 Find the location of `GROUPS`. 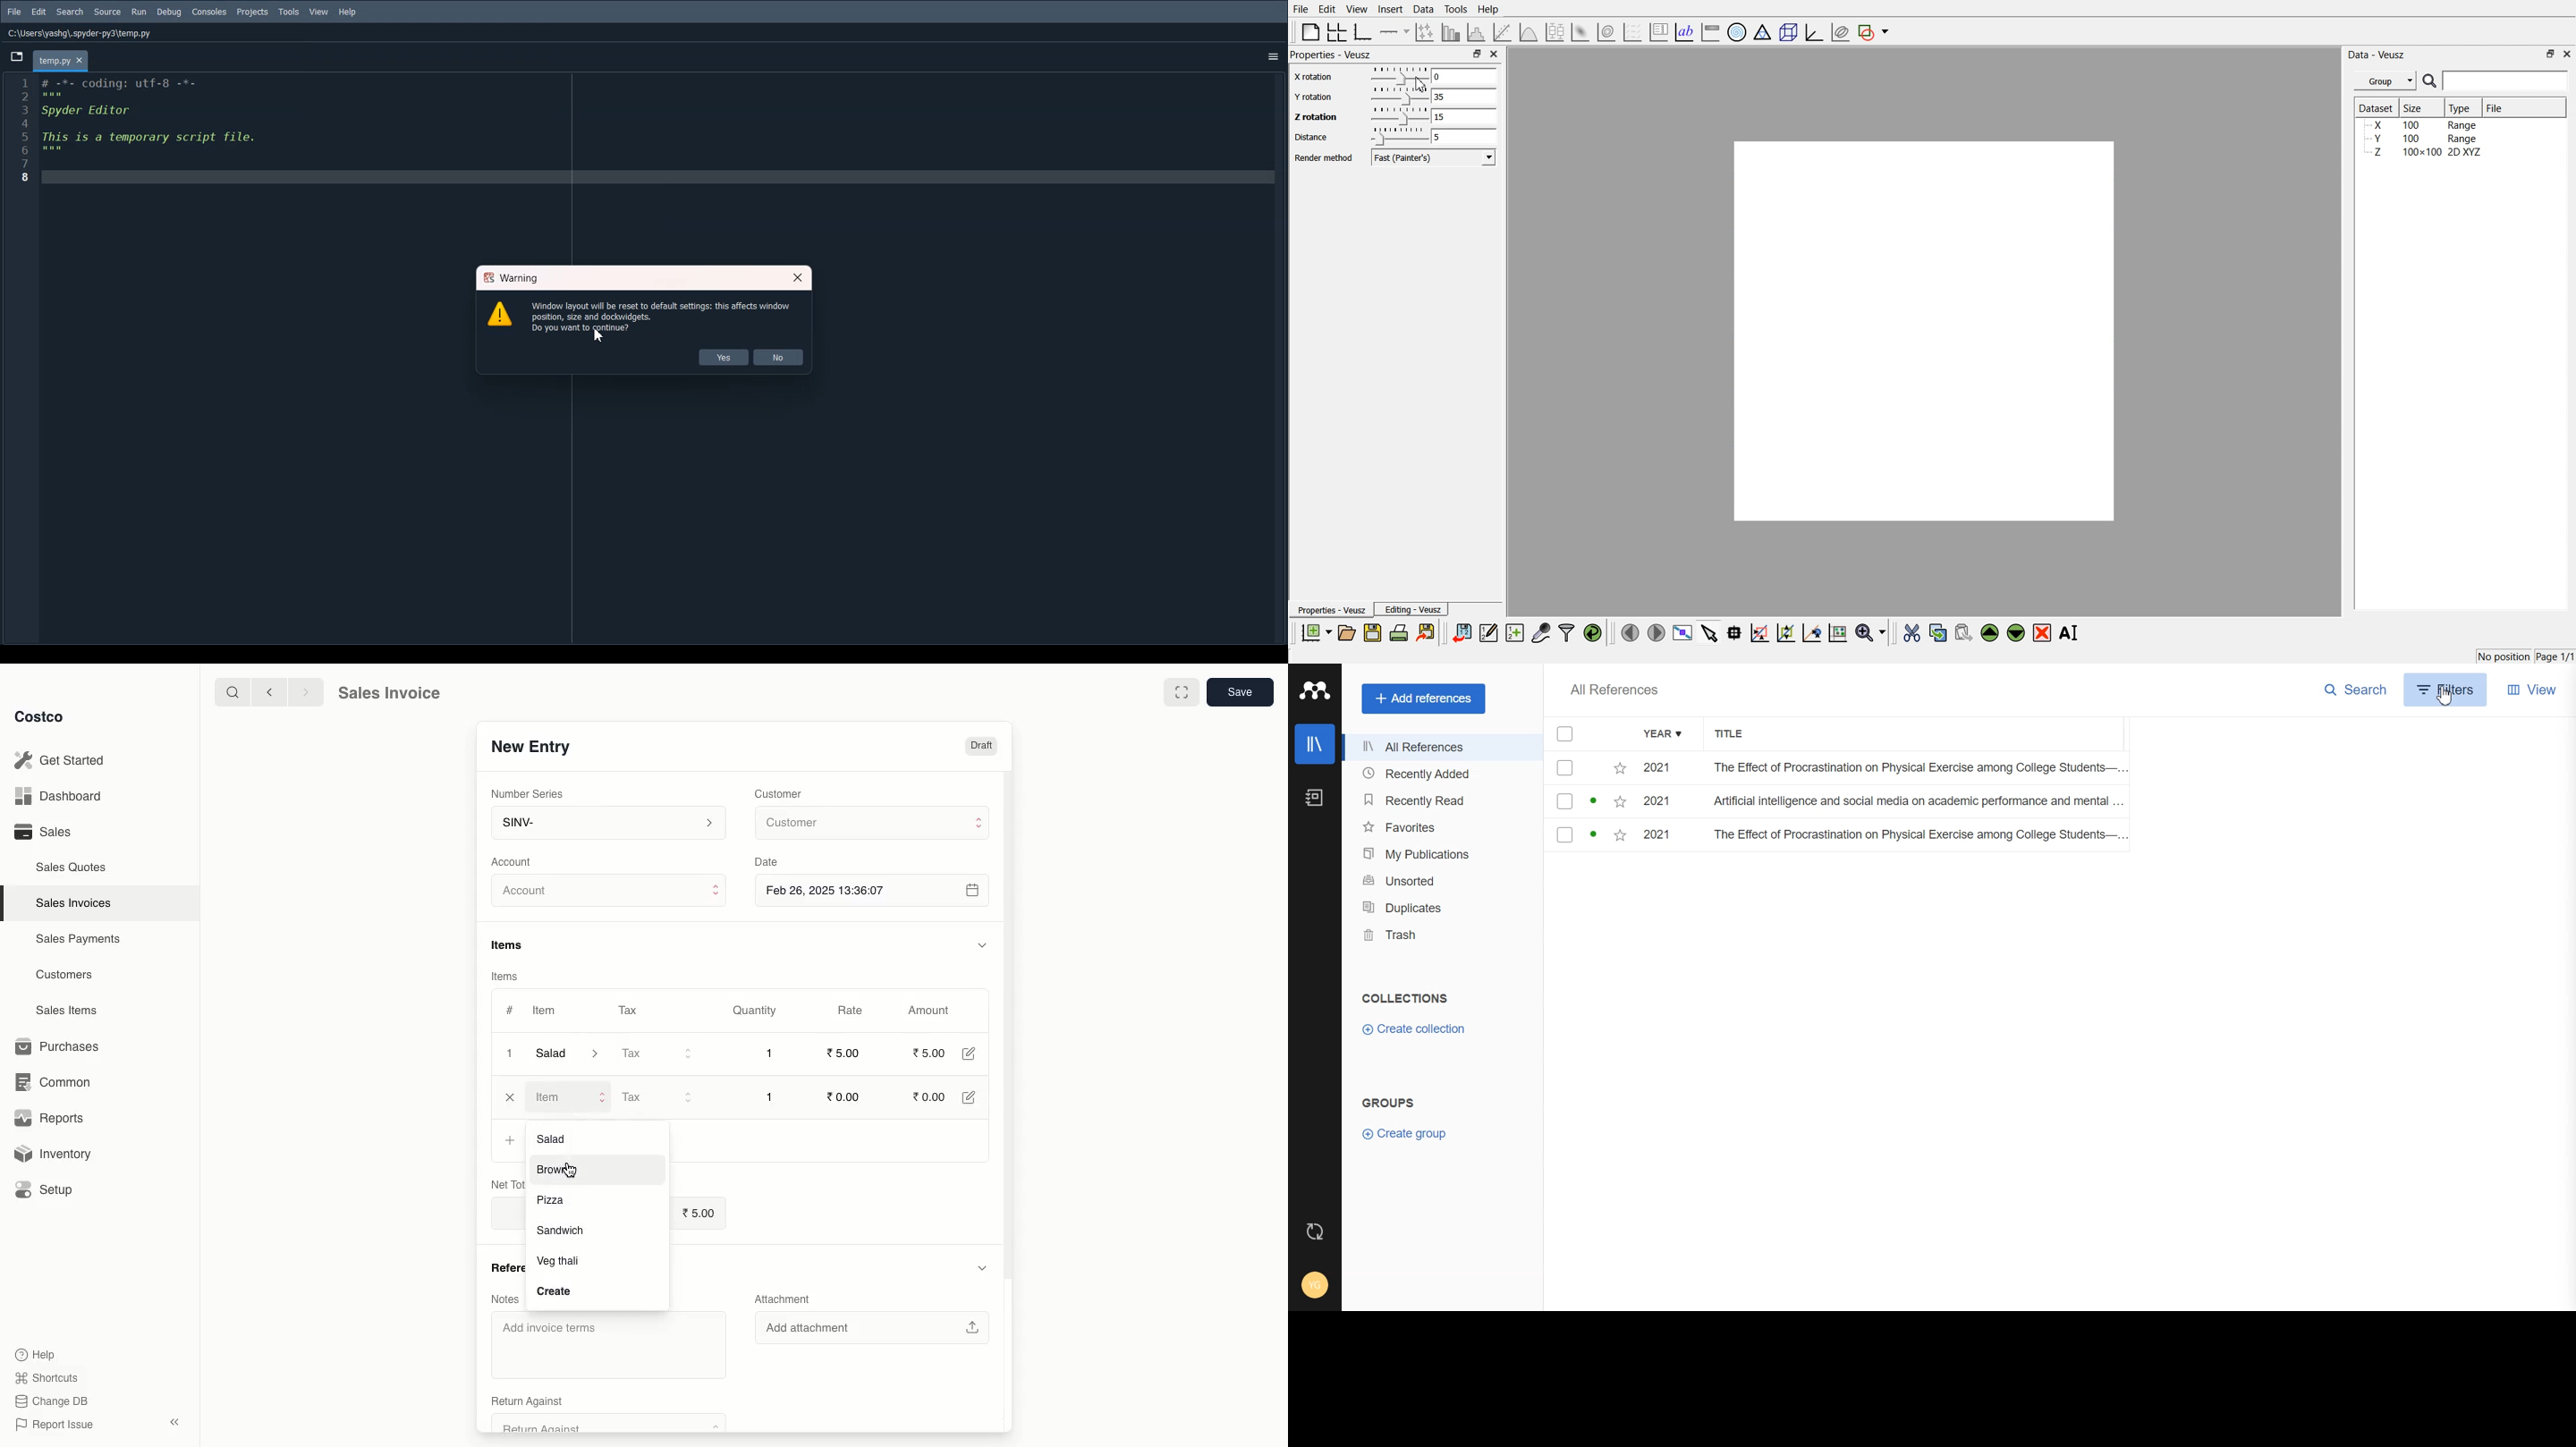

GROUPS is located at coordinates (1387, 1102).